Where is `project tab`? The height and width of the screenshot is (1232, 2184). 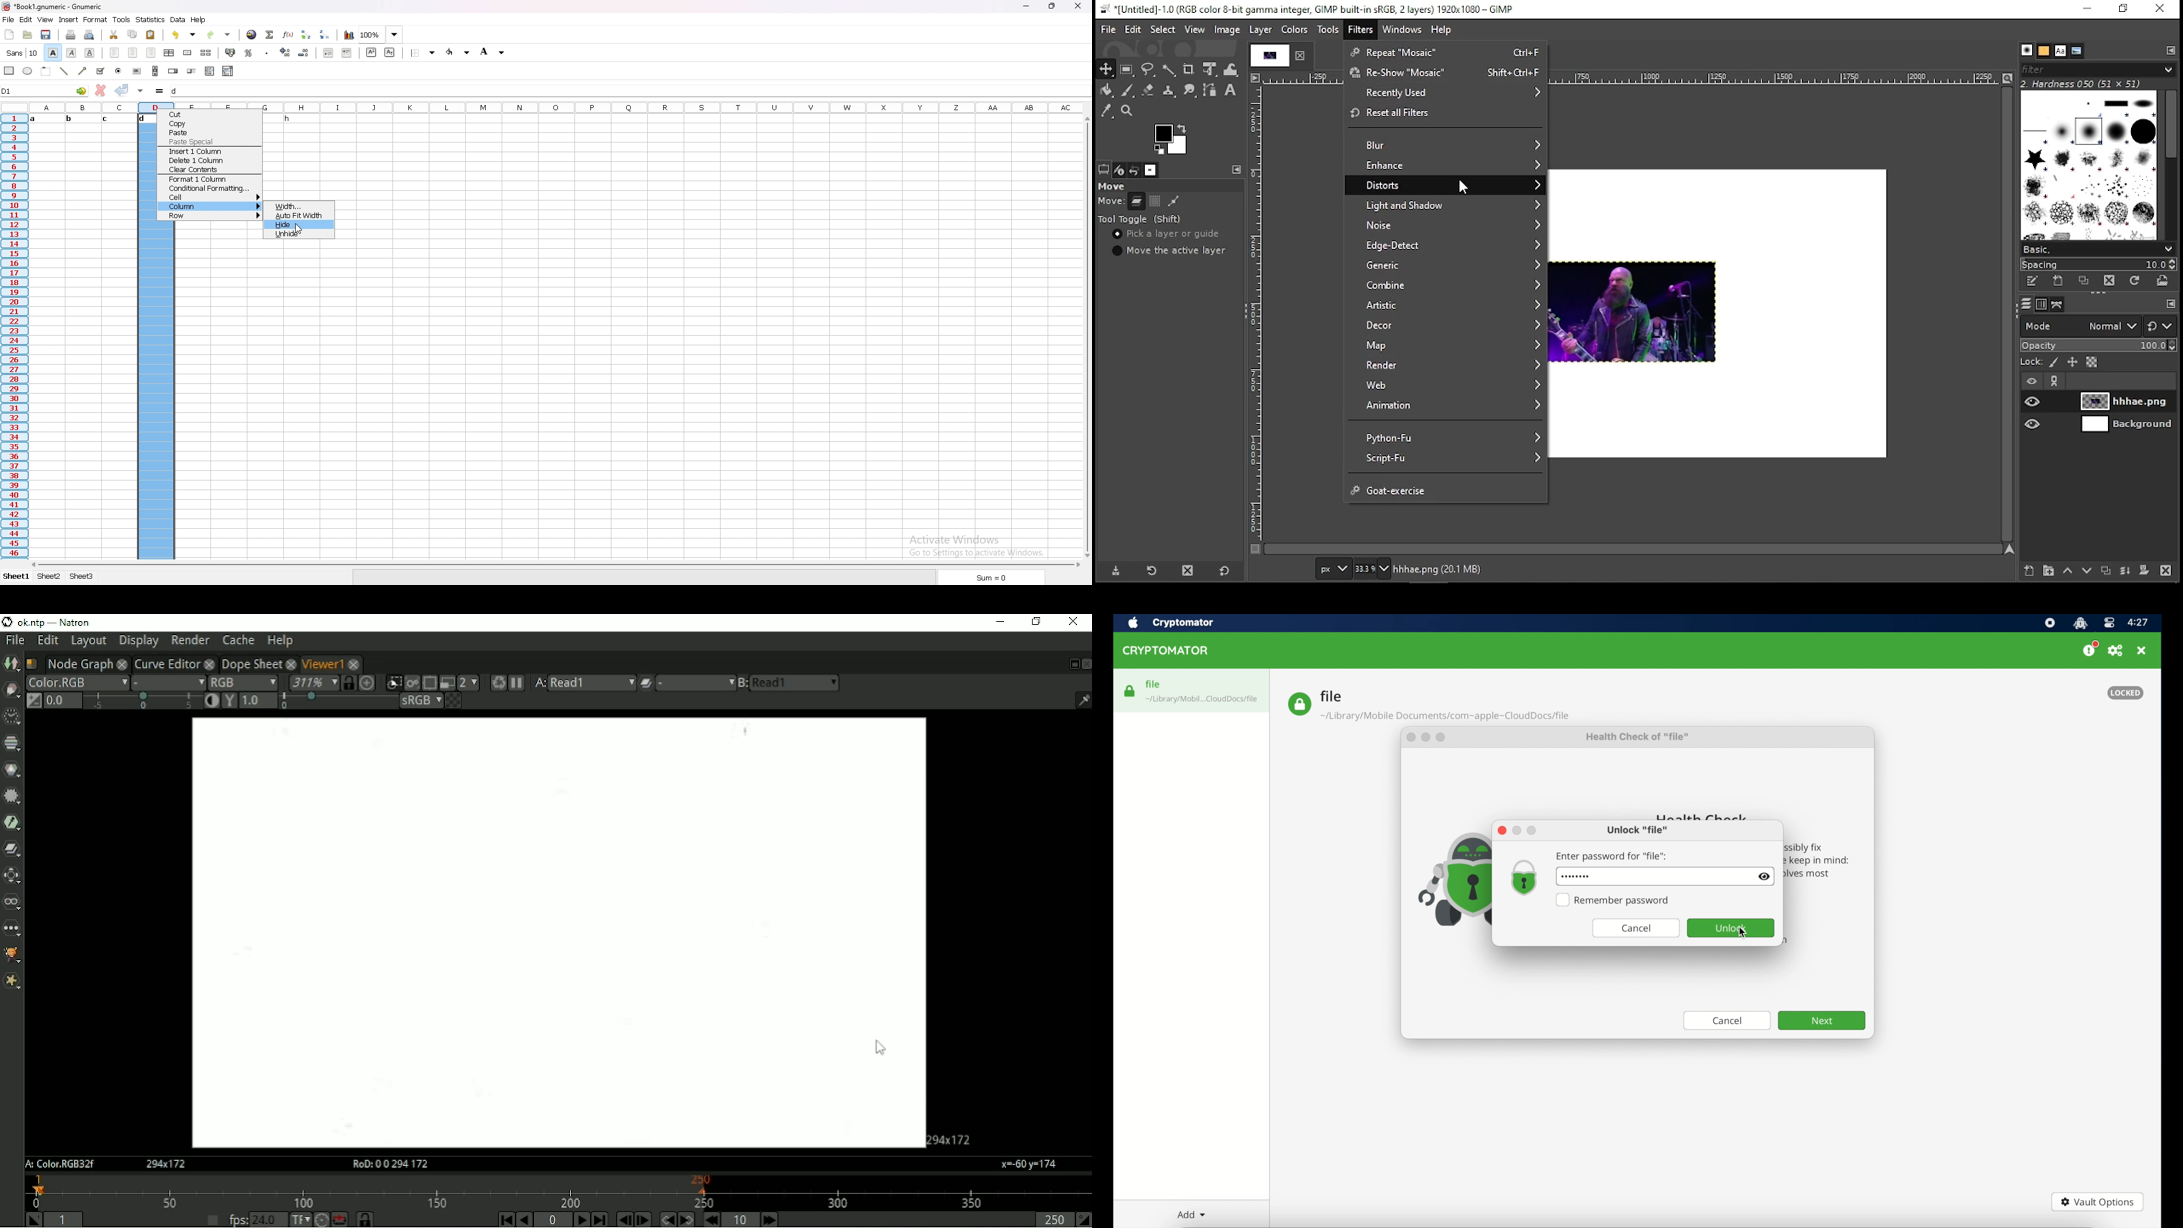 project tab is located at coordinates (1280, 55).